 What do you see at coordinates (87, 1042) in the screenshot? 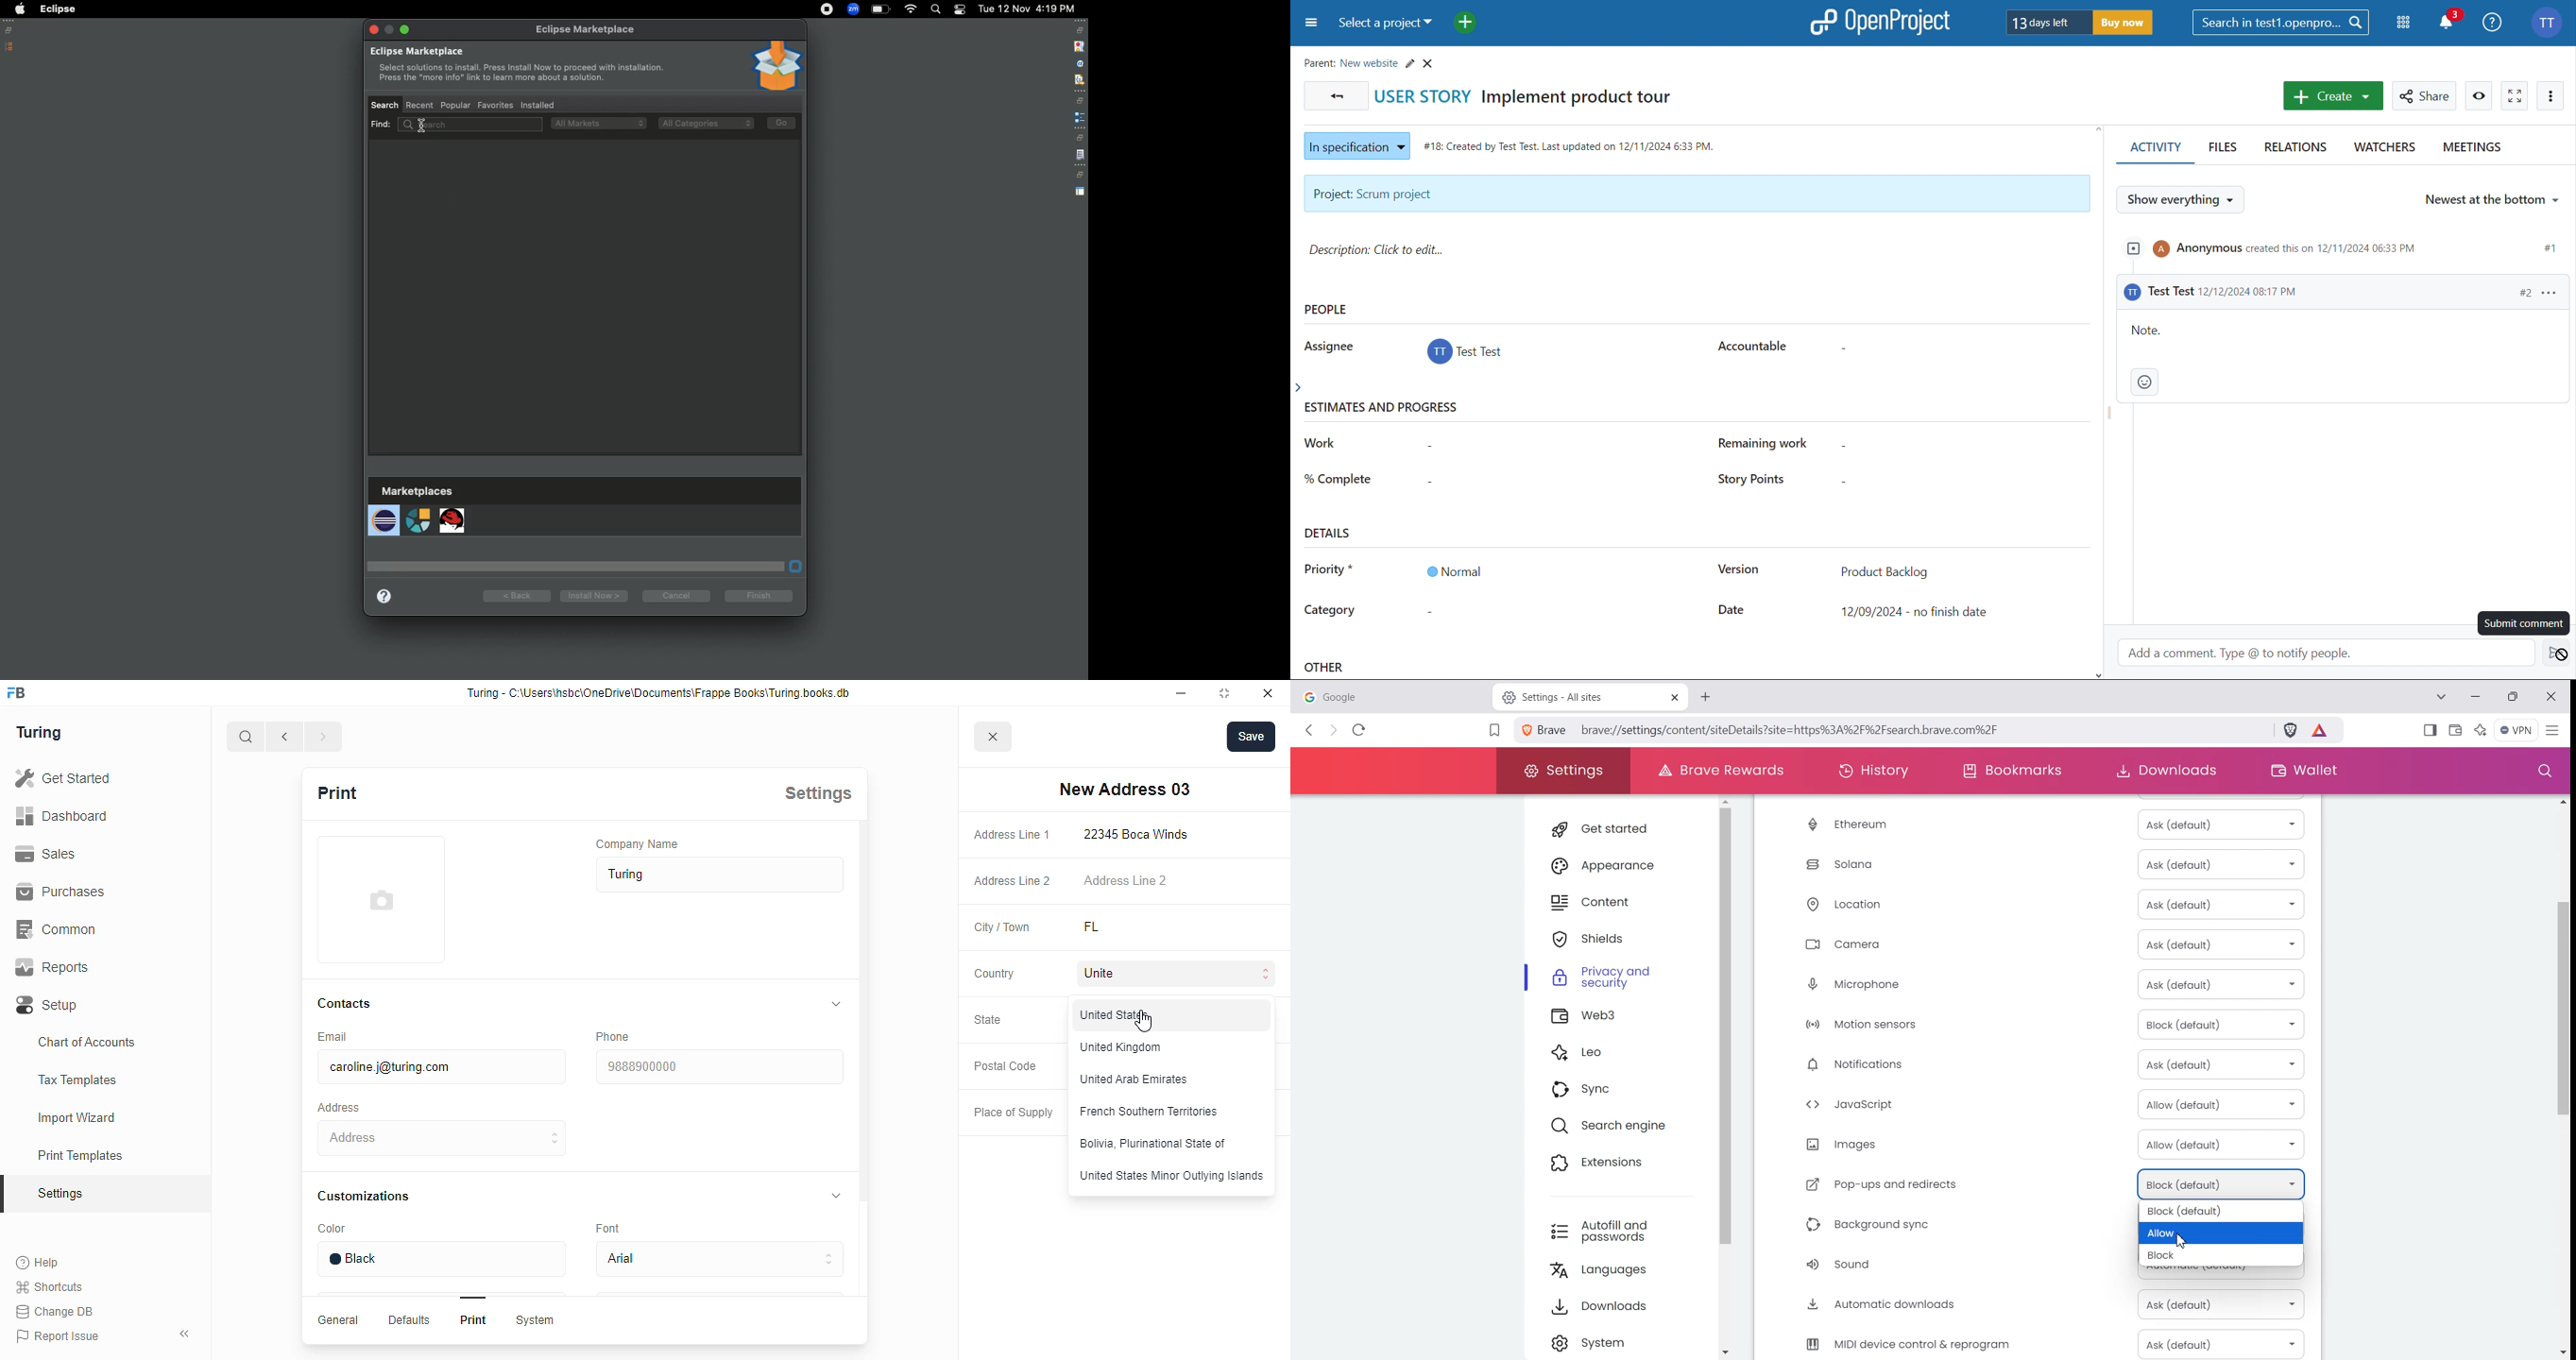
I see `chart of accounts` at bounding box center [87, 1042].